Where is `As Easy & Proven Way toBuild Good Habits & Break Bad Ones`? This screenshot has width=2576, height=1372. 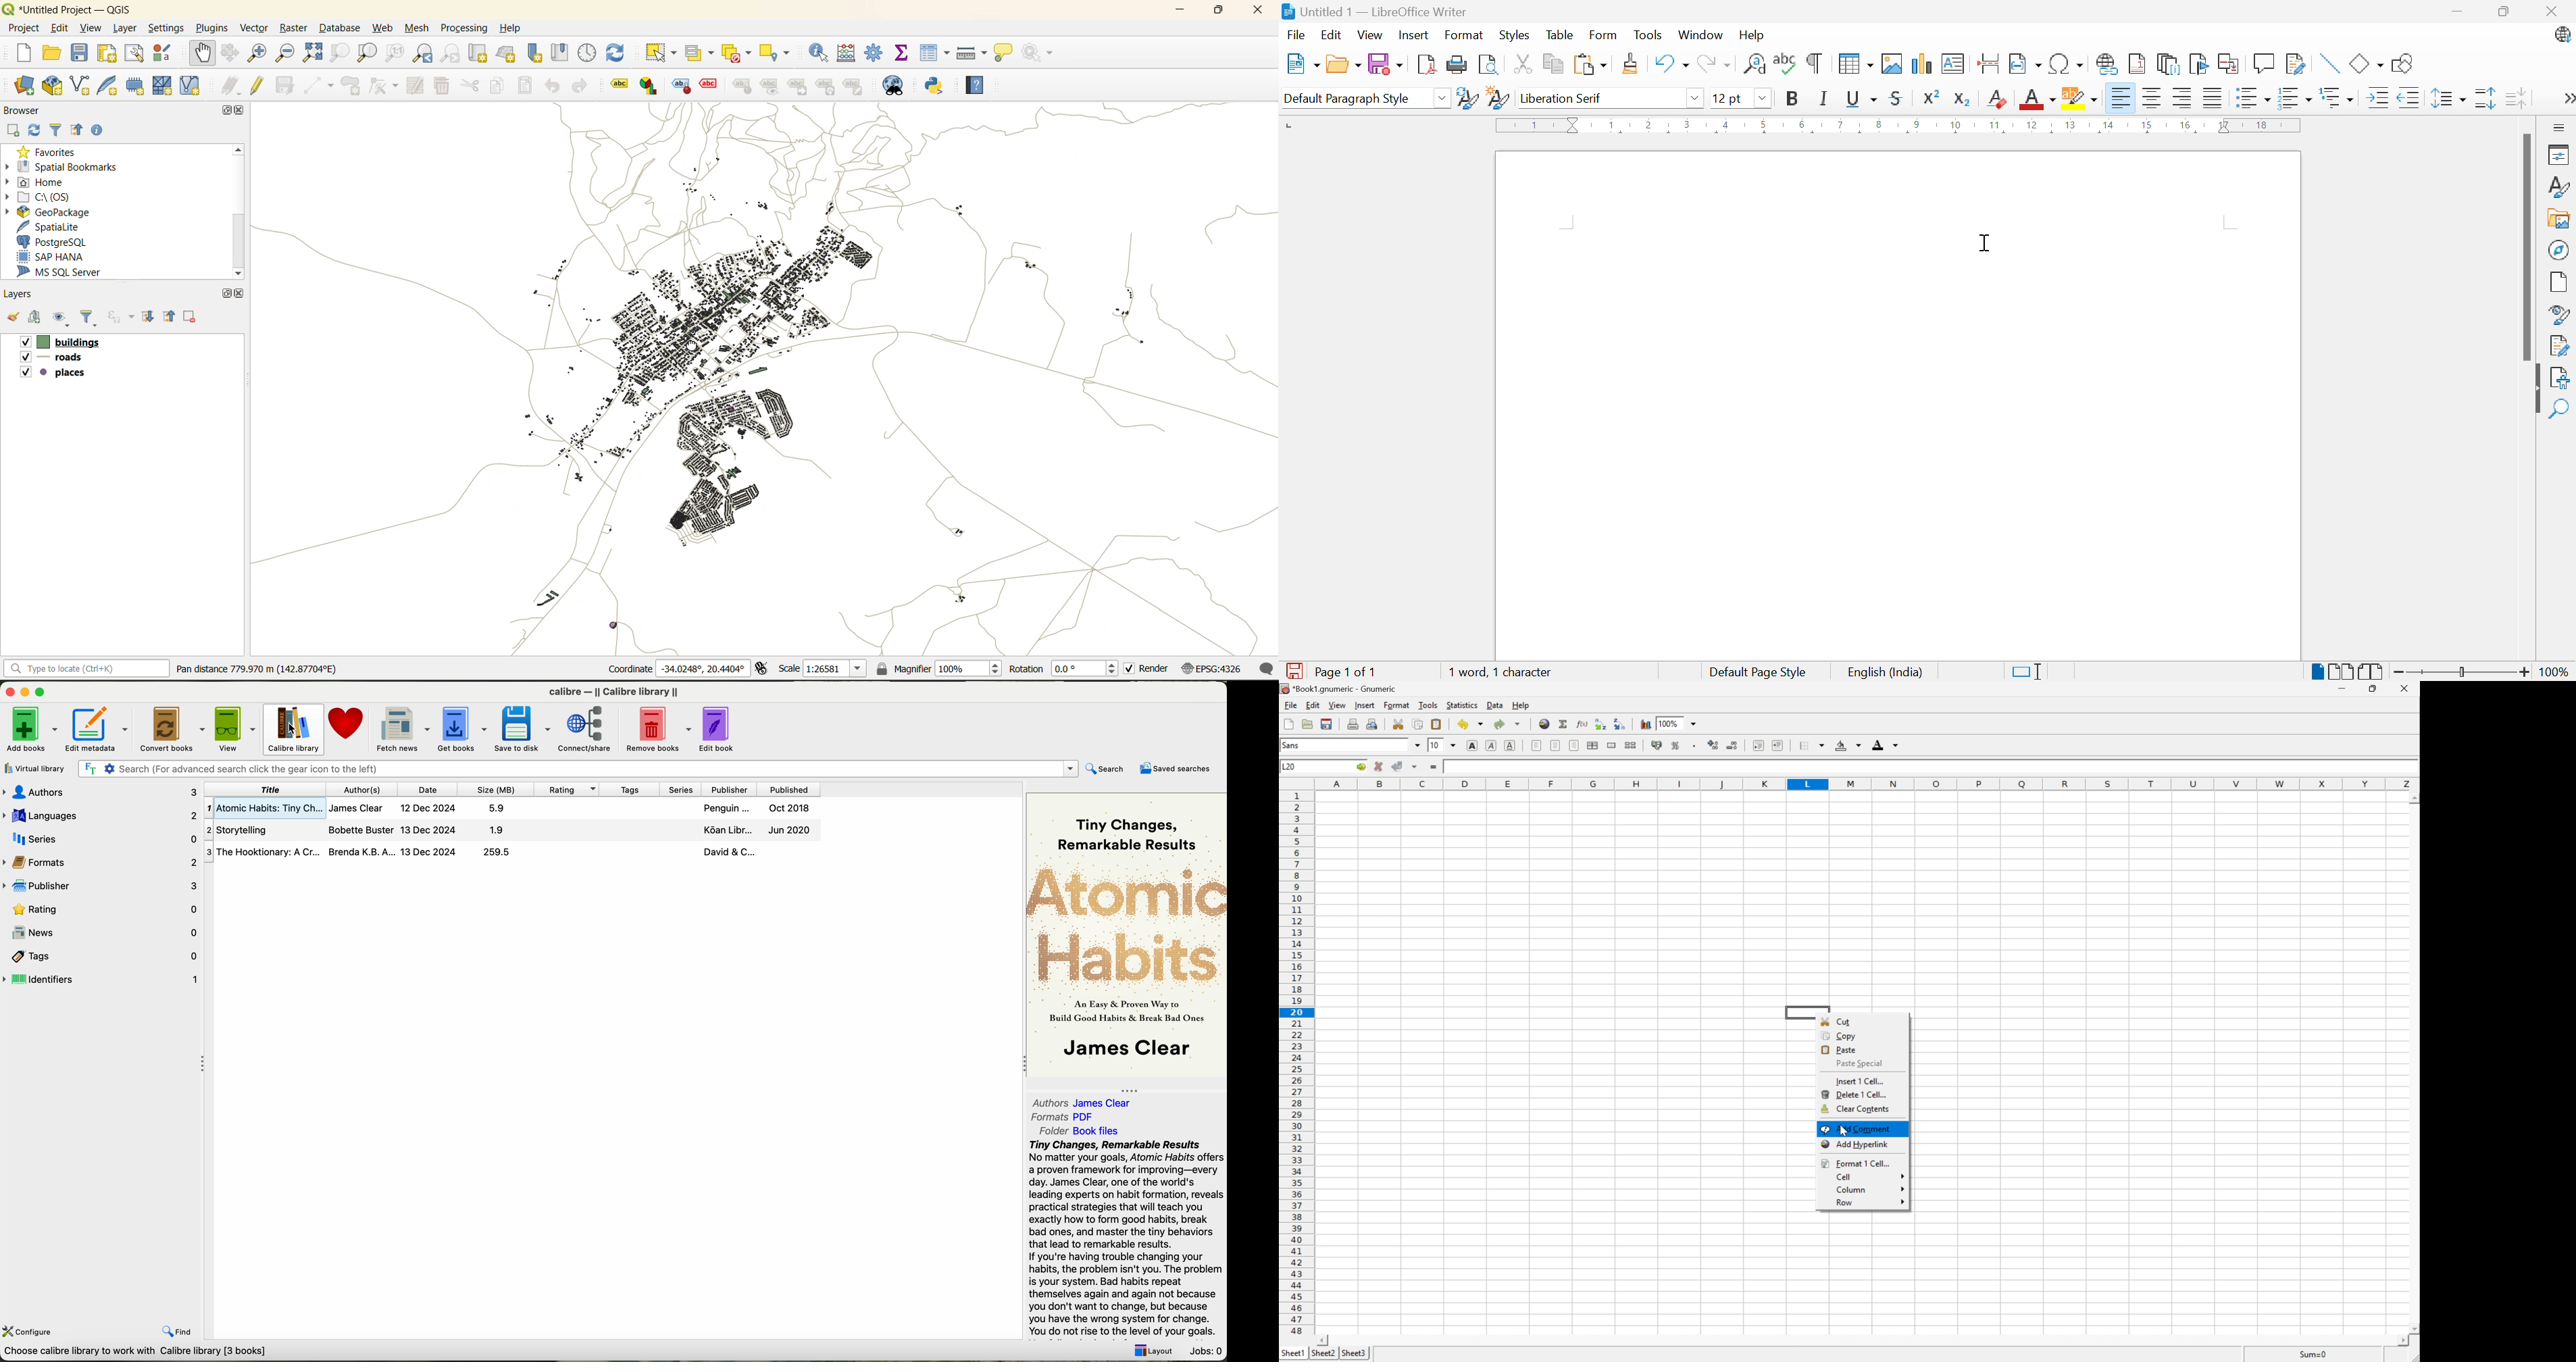
As Easy & Proven Way toBuild Good Habits & Break Bad Ones is located at coordinates (1122, 1012).